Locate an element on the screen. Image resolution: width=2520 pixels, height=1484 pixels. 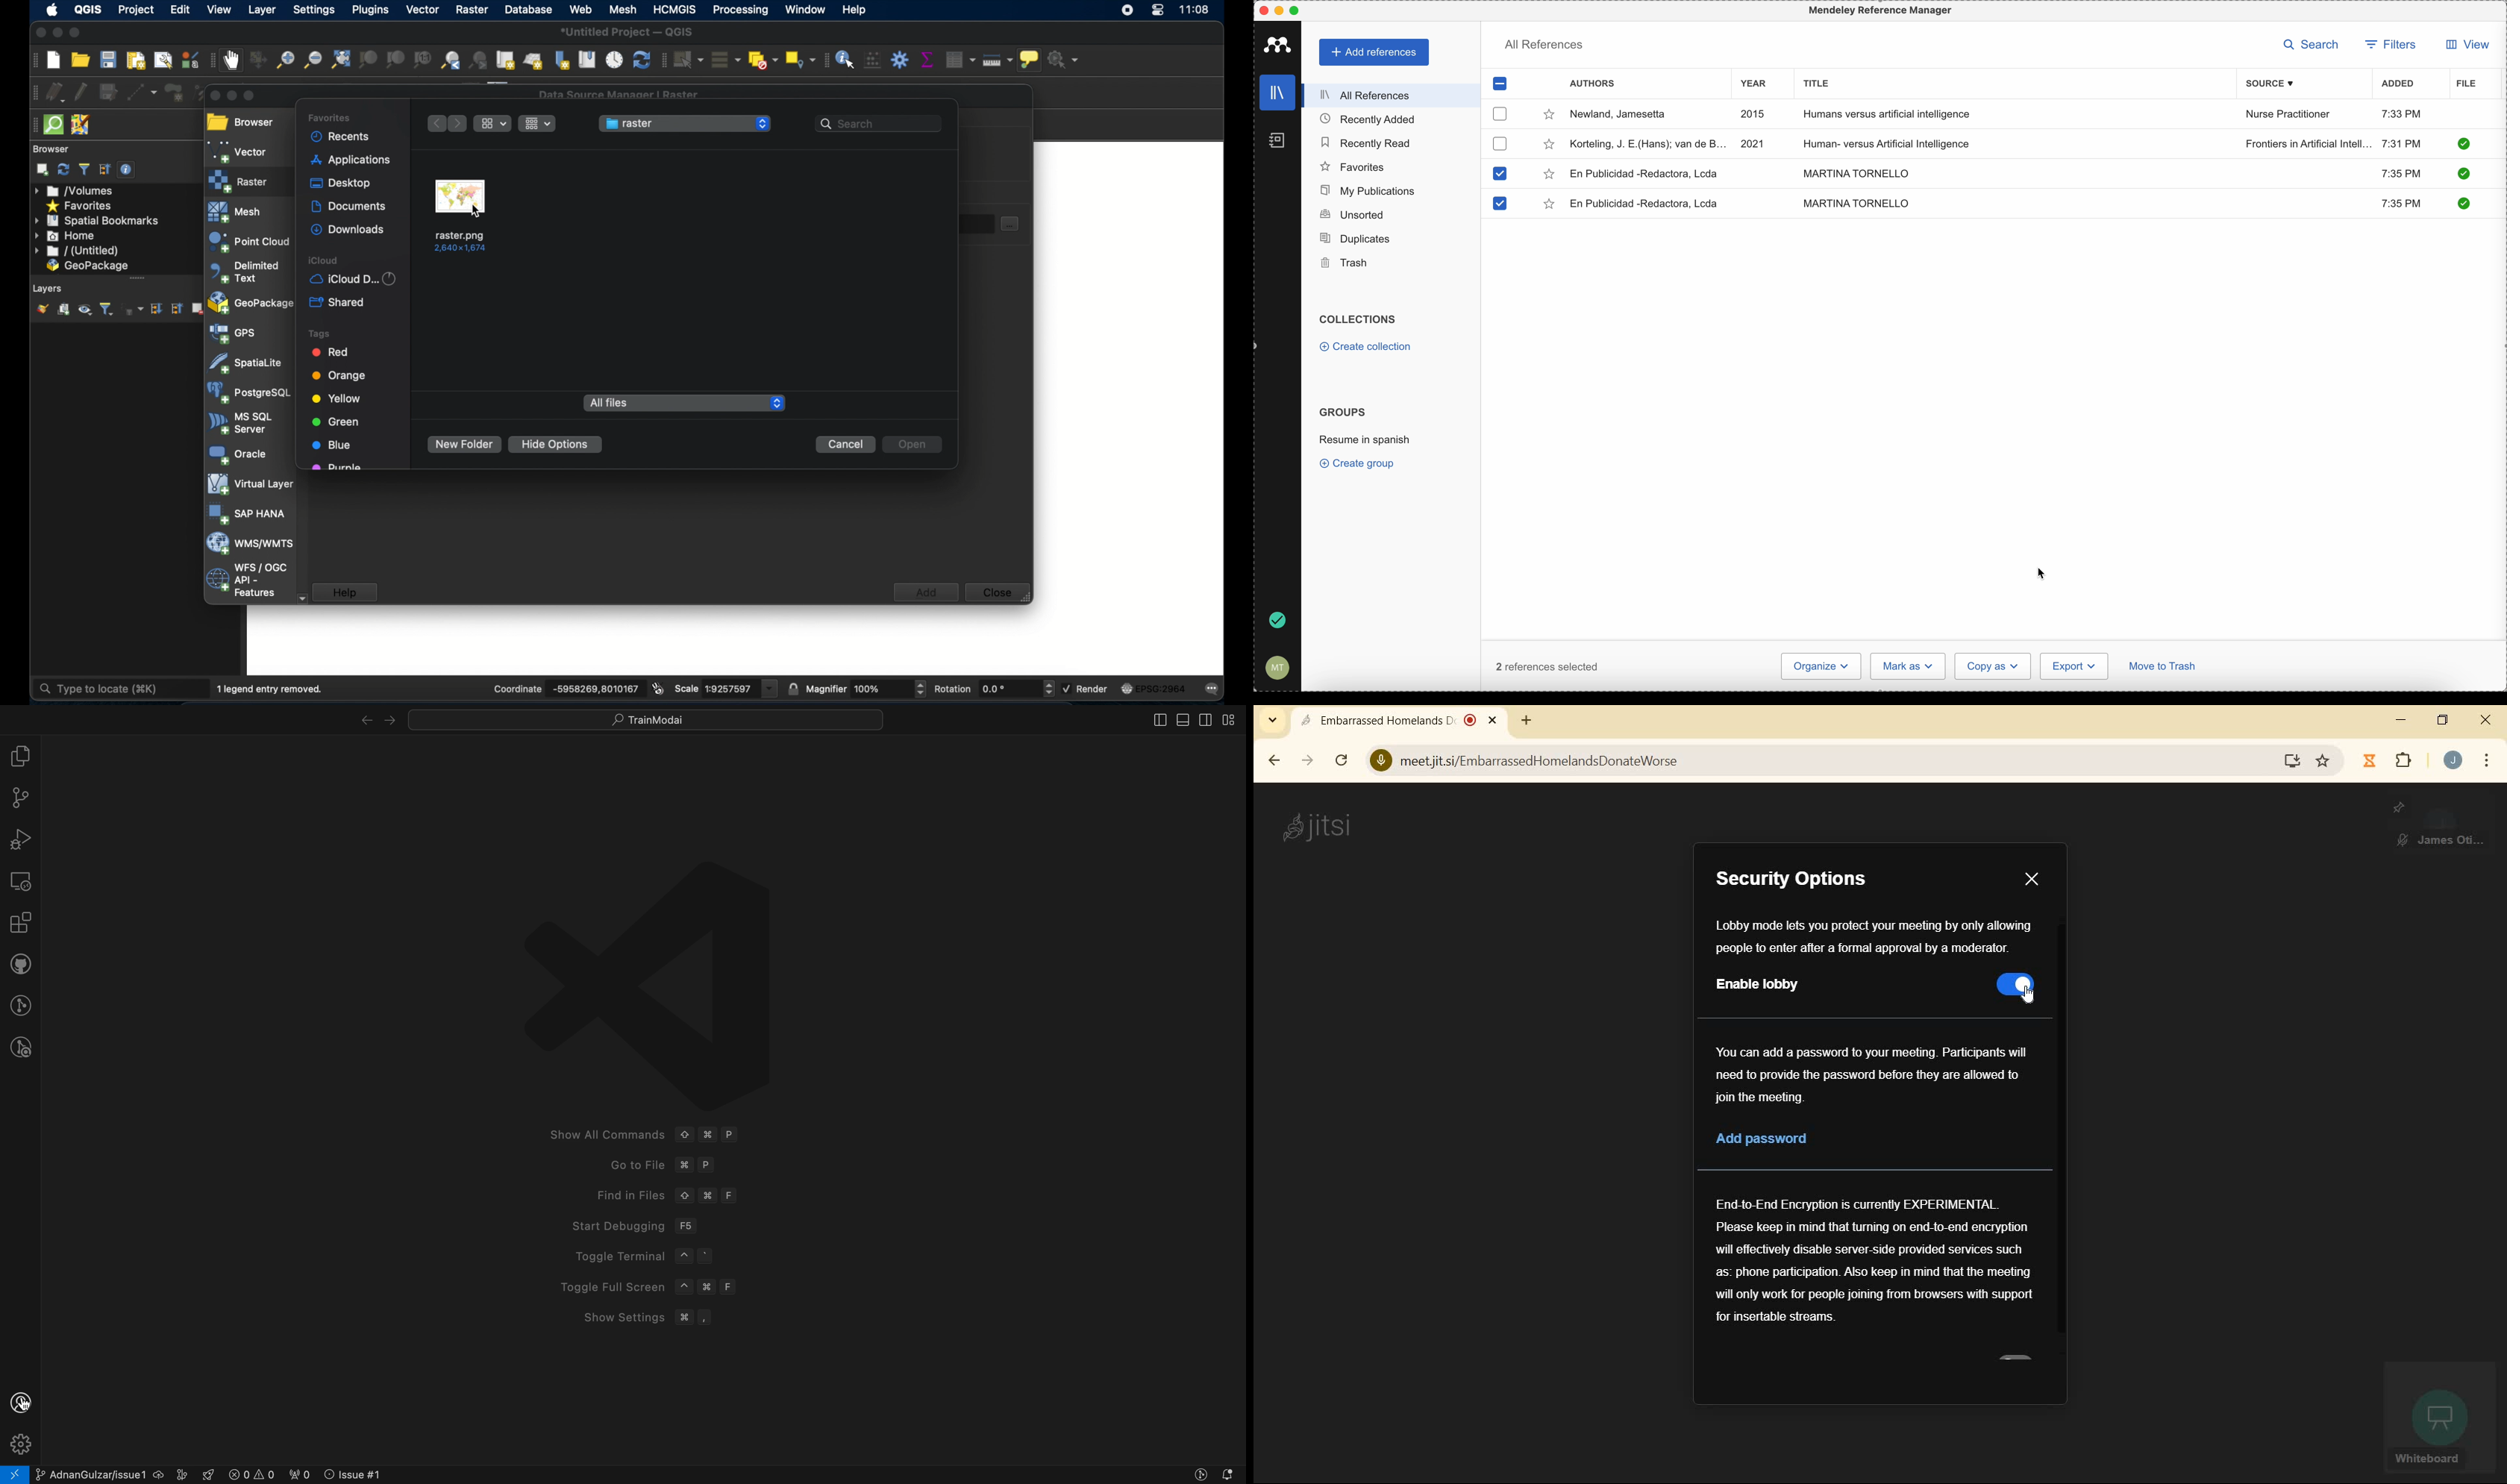
whiteboard is located at coordinates (2438, 1418).